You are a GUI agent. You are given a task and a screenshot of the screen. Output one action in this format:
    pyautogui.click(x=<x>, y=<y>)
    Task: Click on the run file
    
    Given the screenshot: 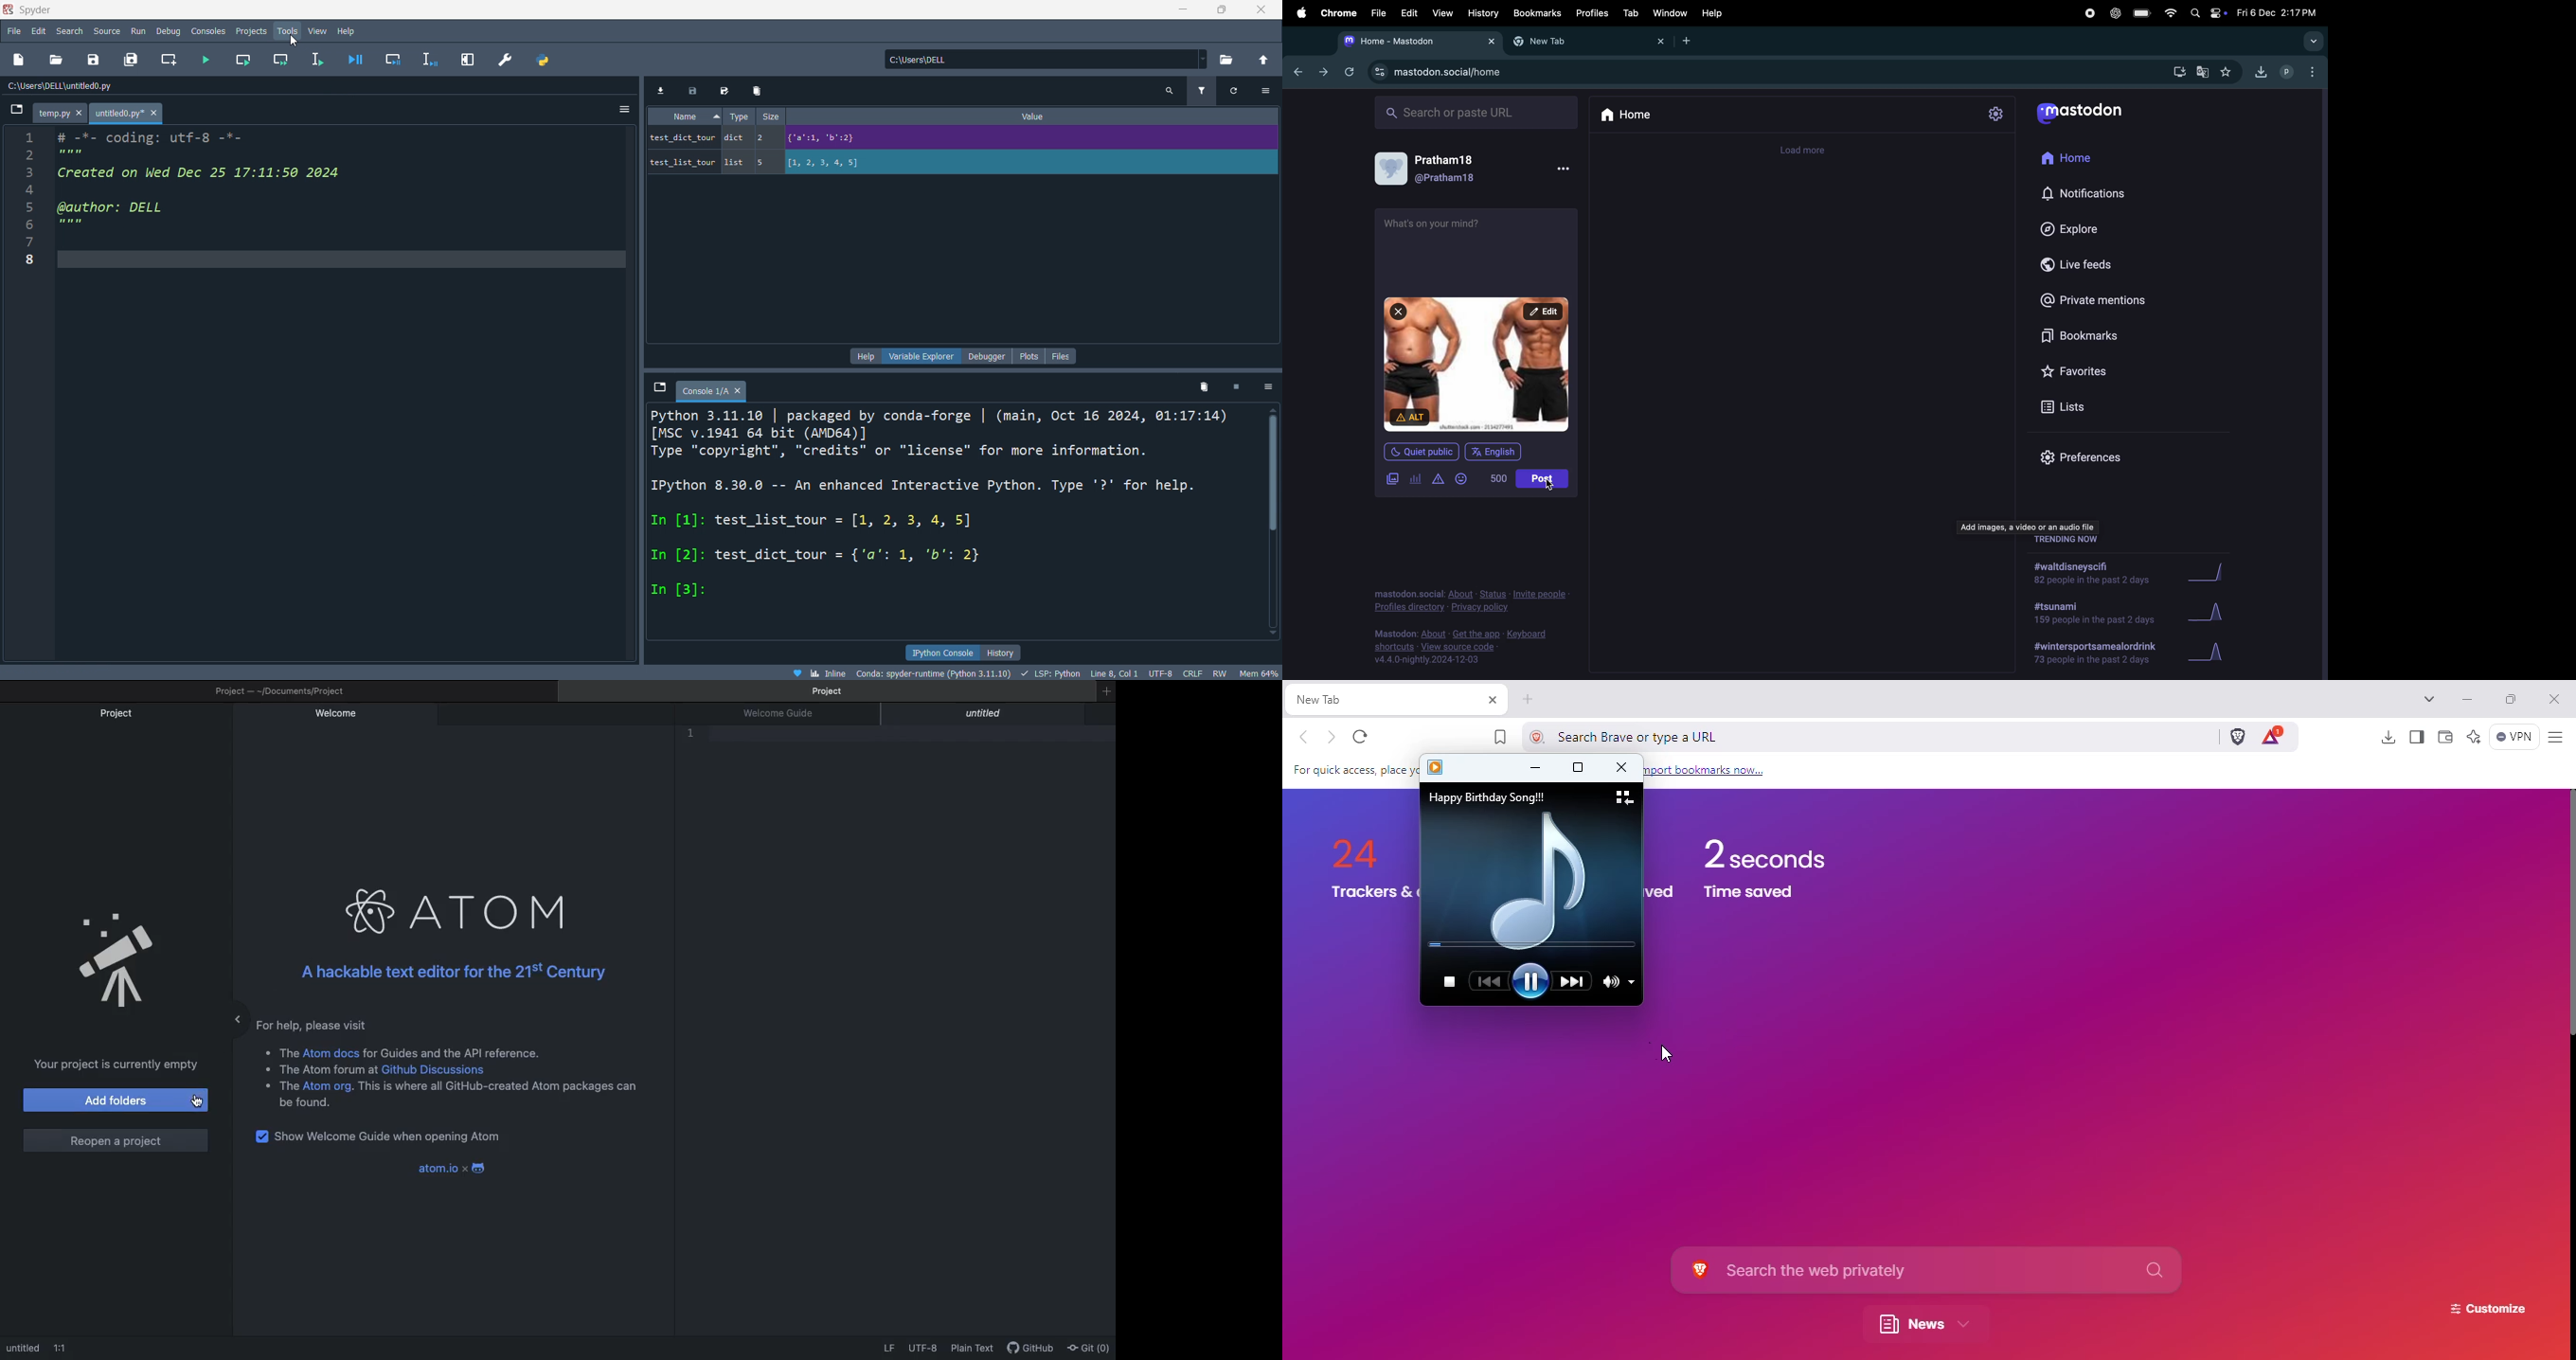 What is the action you would take?
    pyautogui.click(x=210, y=59)
    